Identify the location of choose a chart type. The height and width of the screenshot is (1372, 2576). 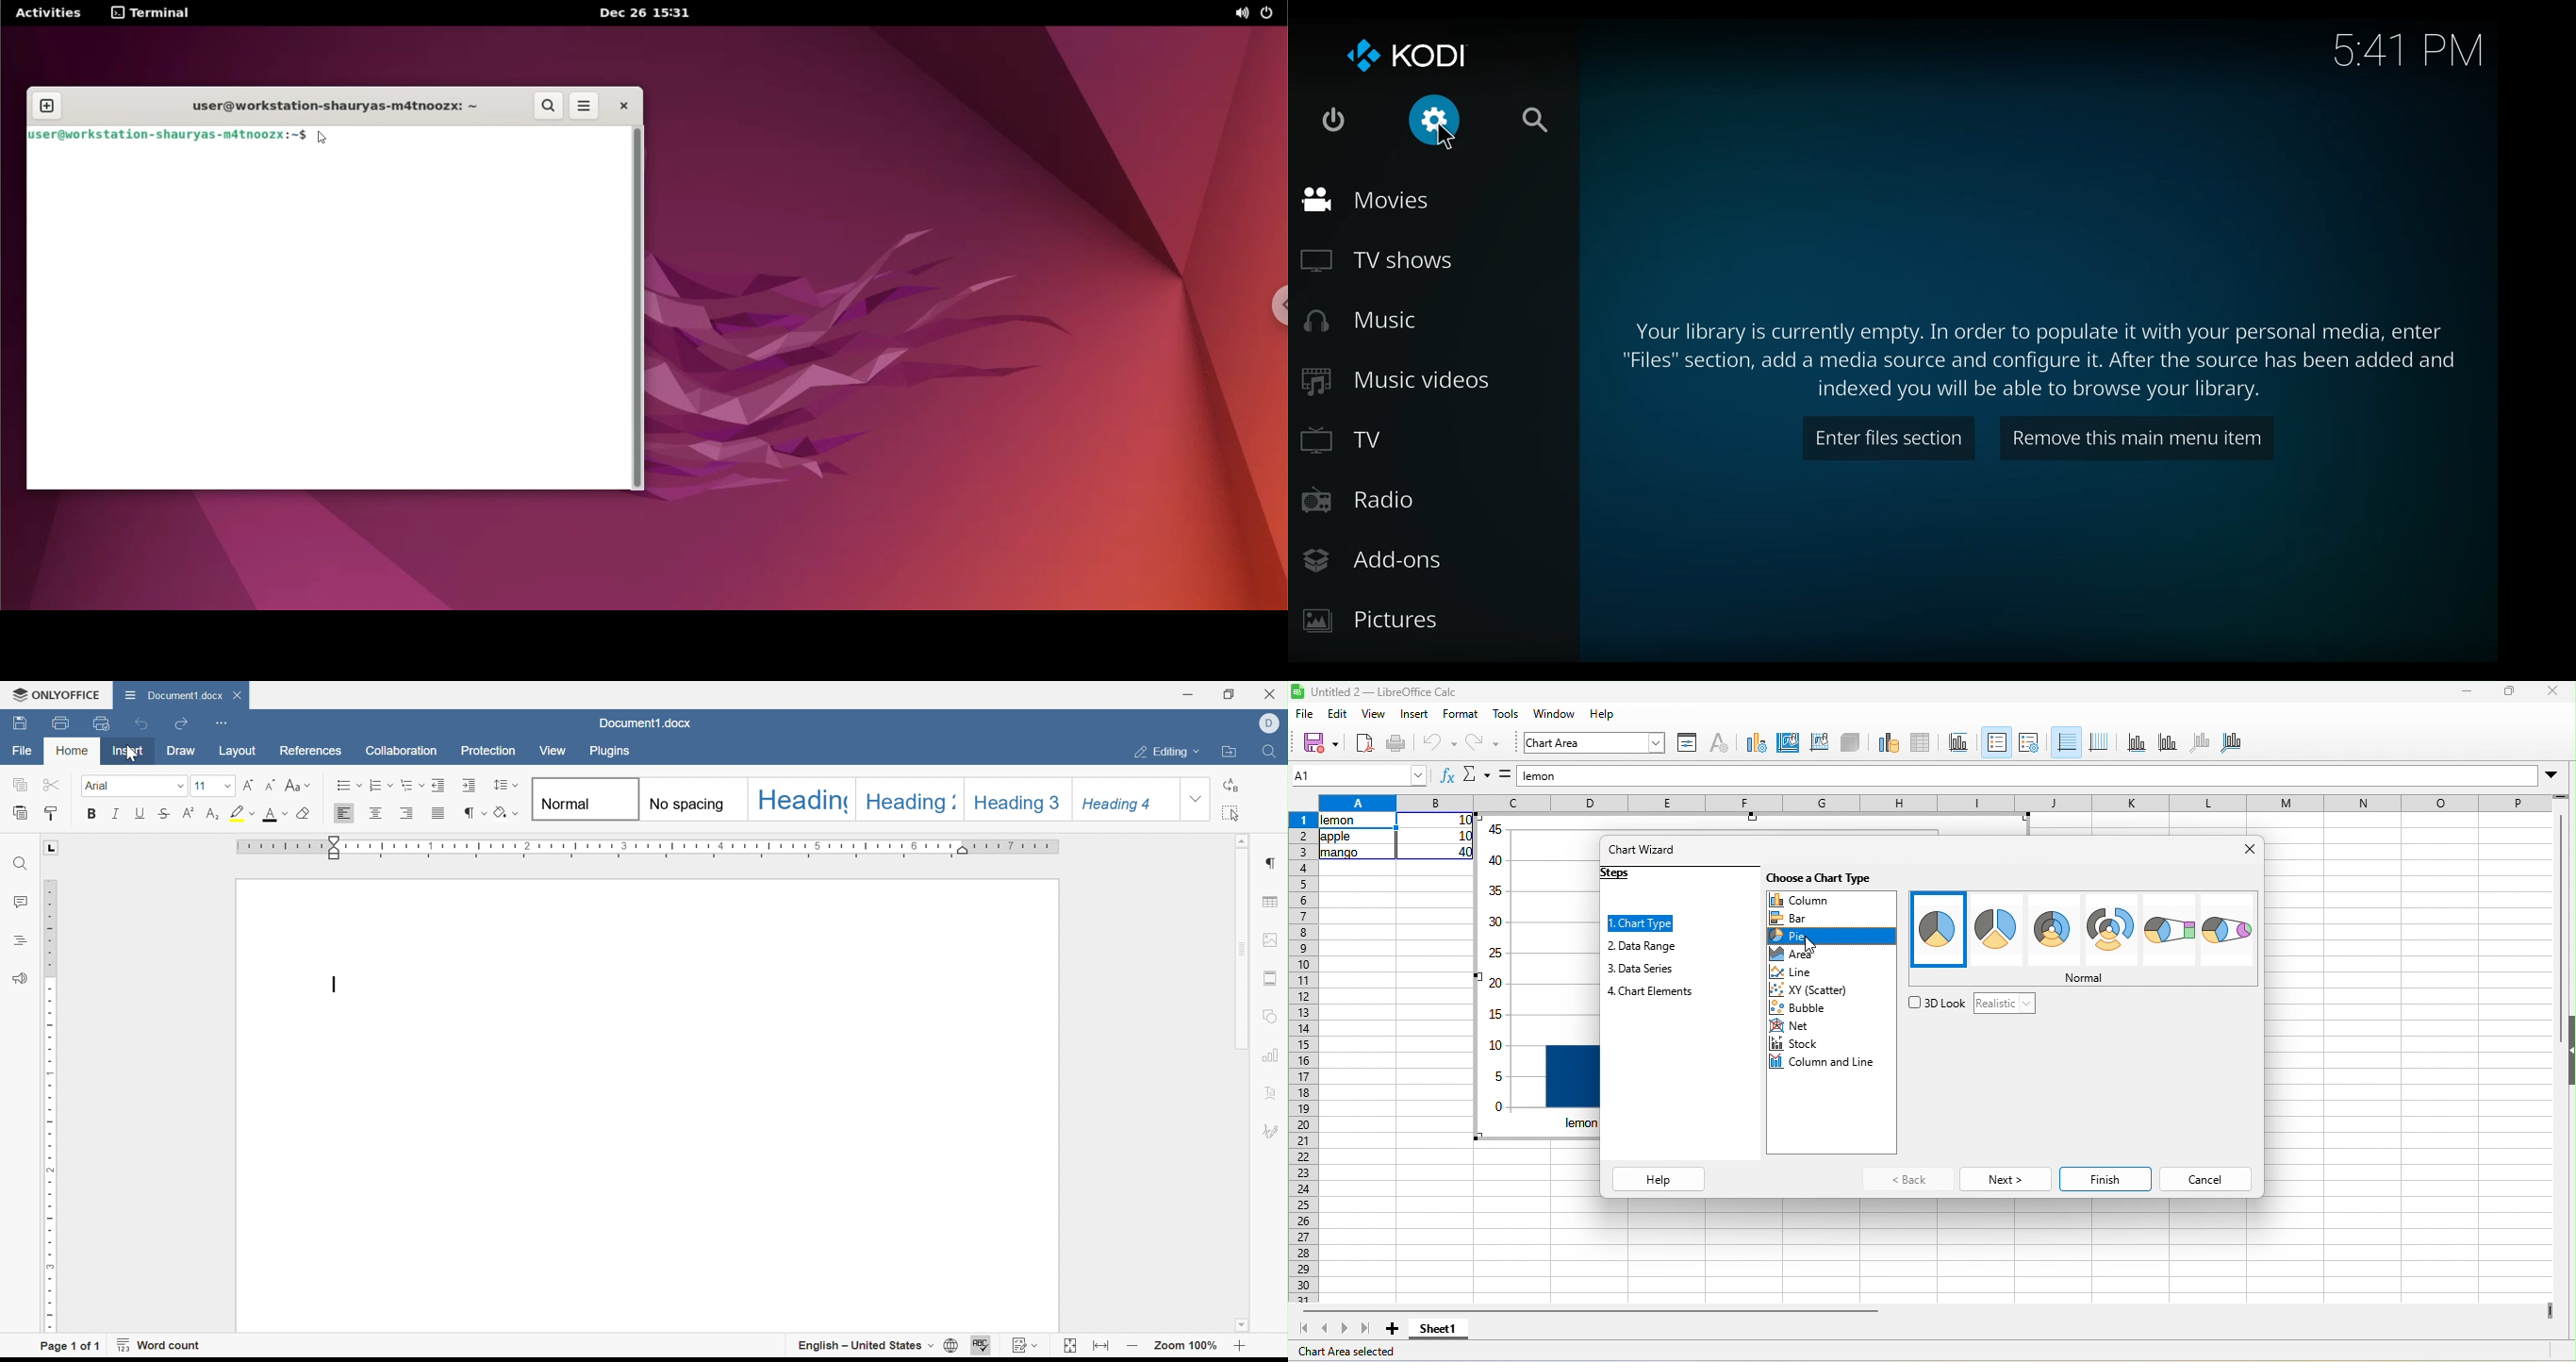
(1830, 881).